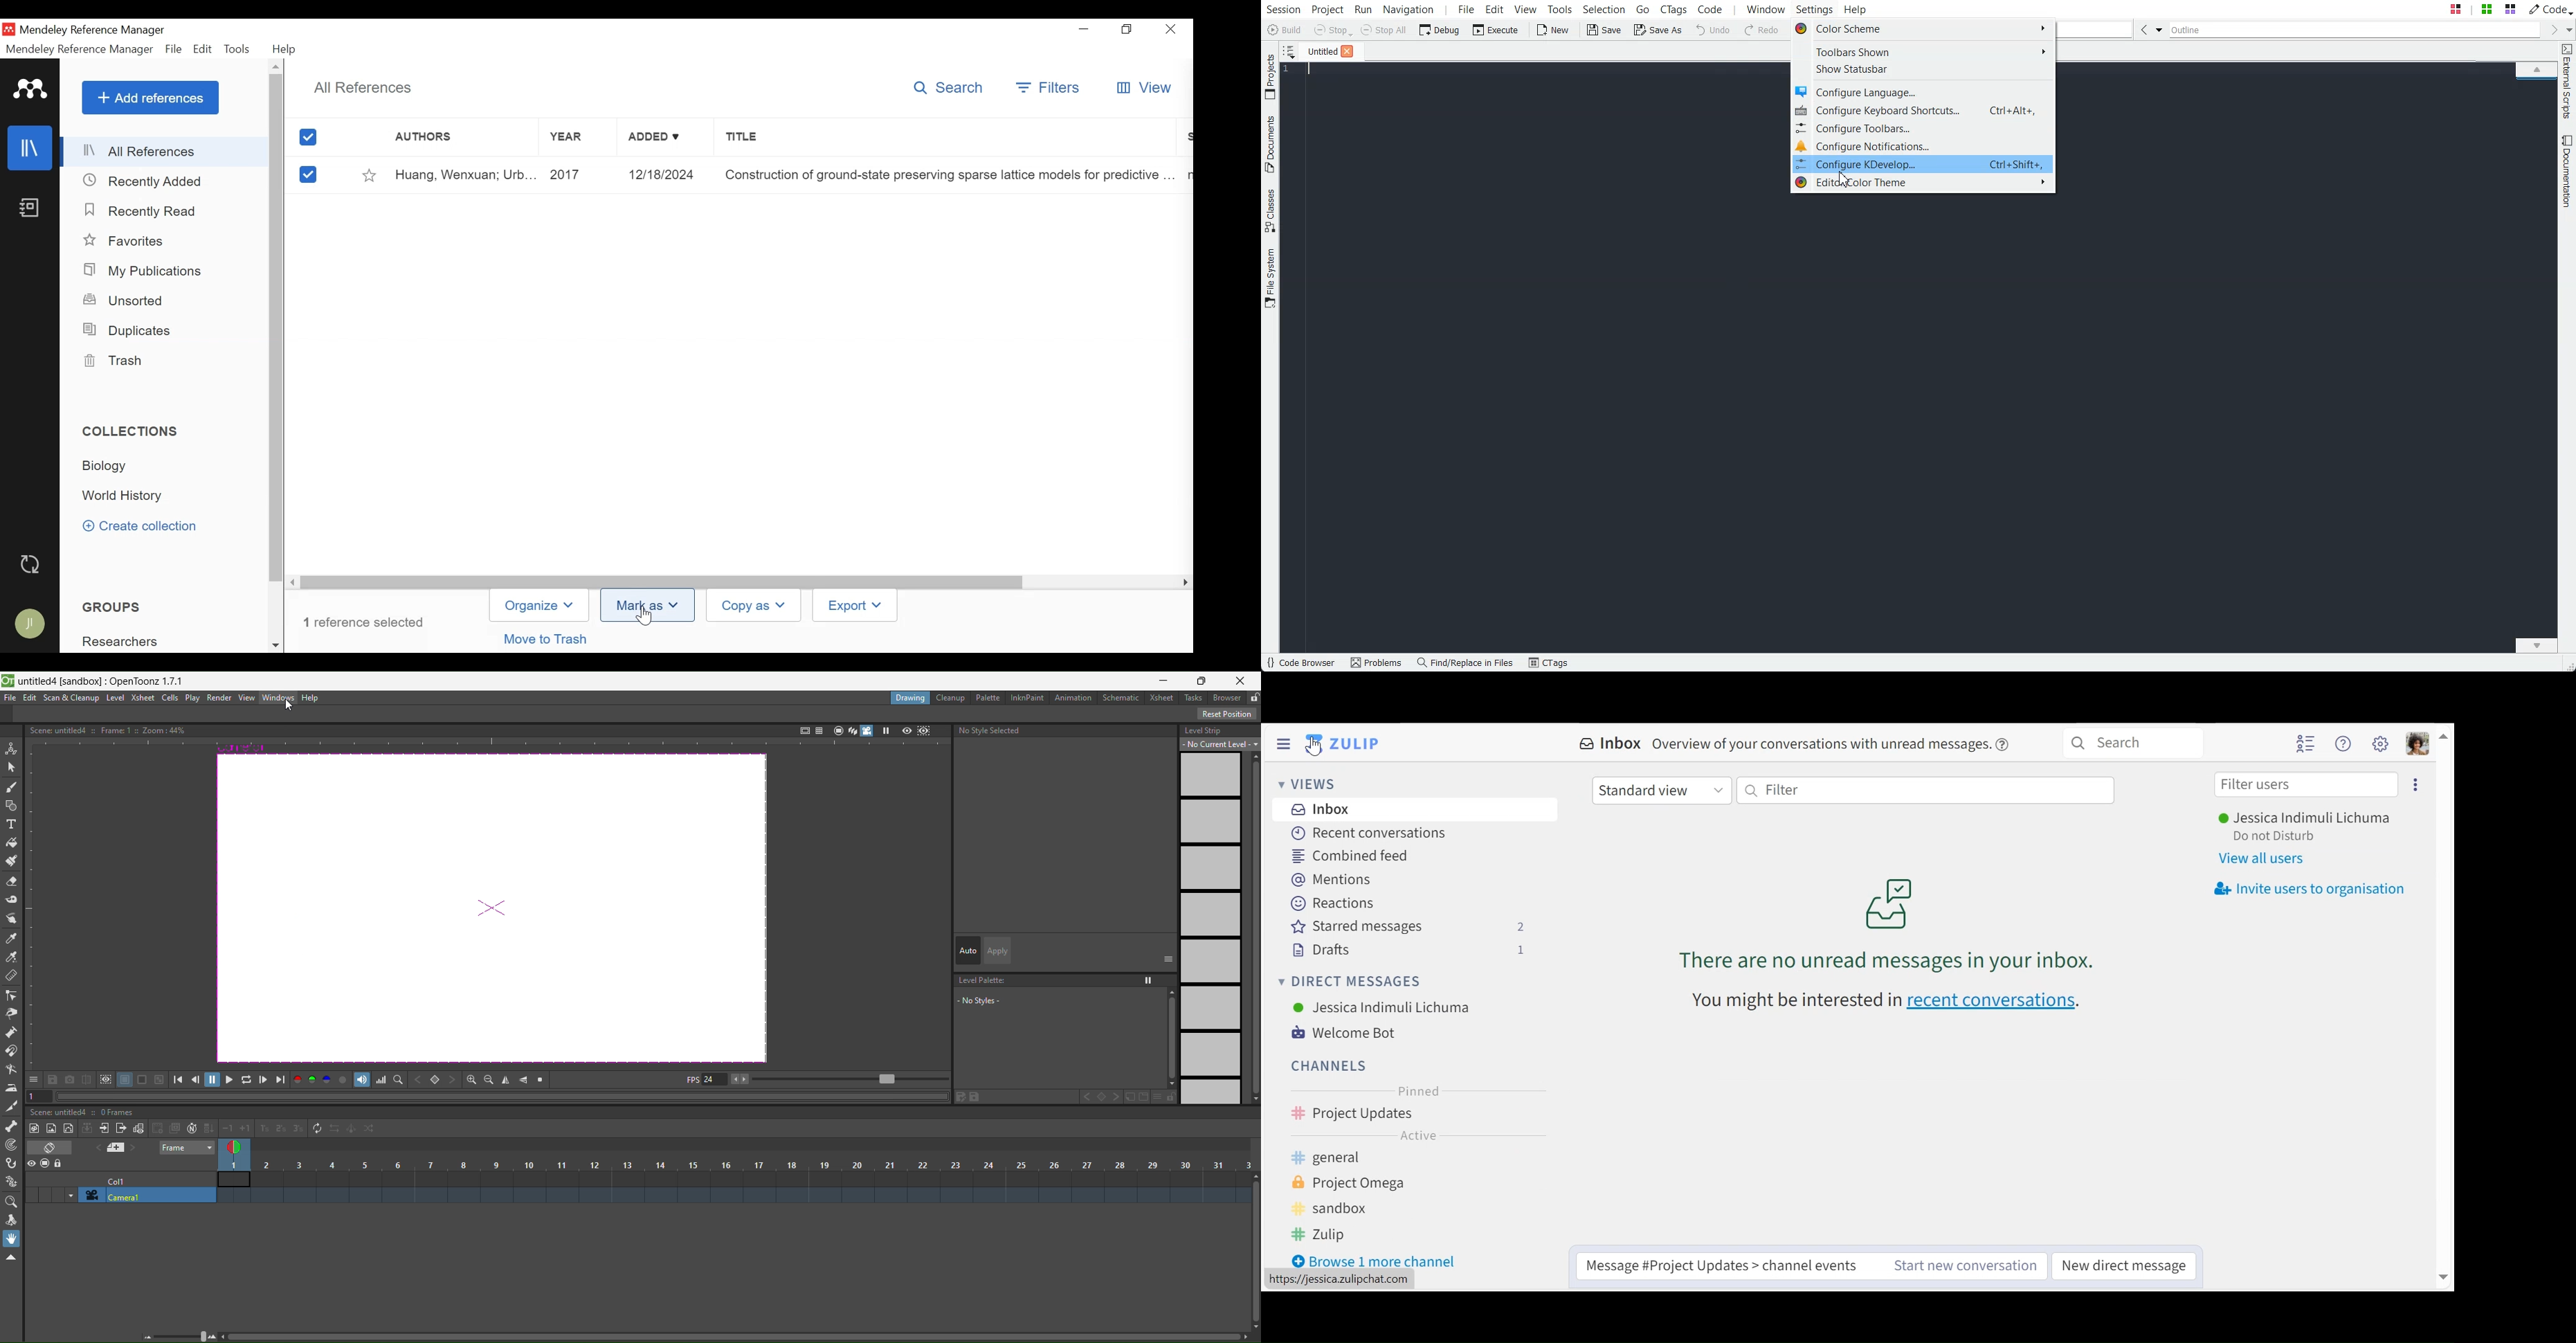 The height and width of the screenshot is (1344, 2576). What do you see at coordinates (104, 1128) in the screenshot?
I see `close sub xsheet` at bounding box center [104, 1128].